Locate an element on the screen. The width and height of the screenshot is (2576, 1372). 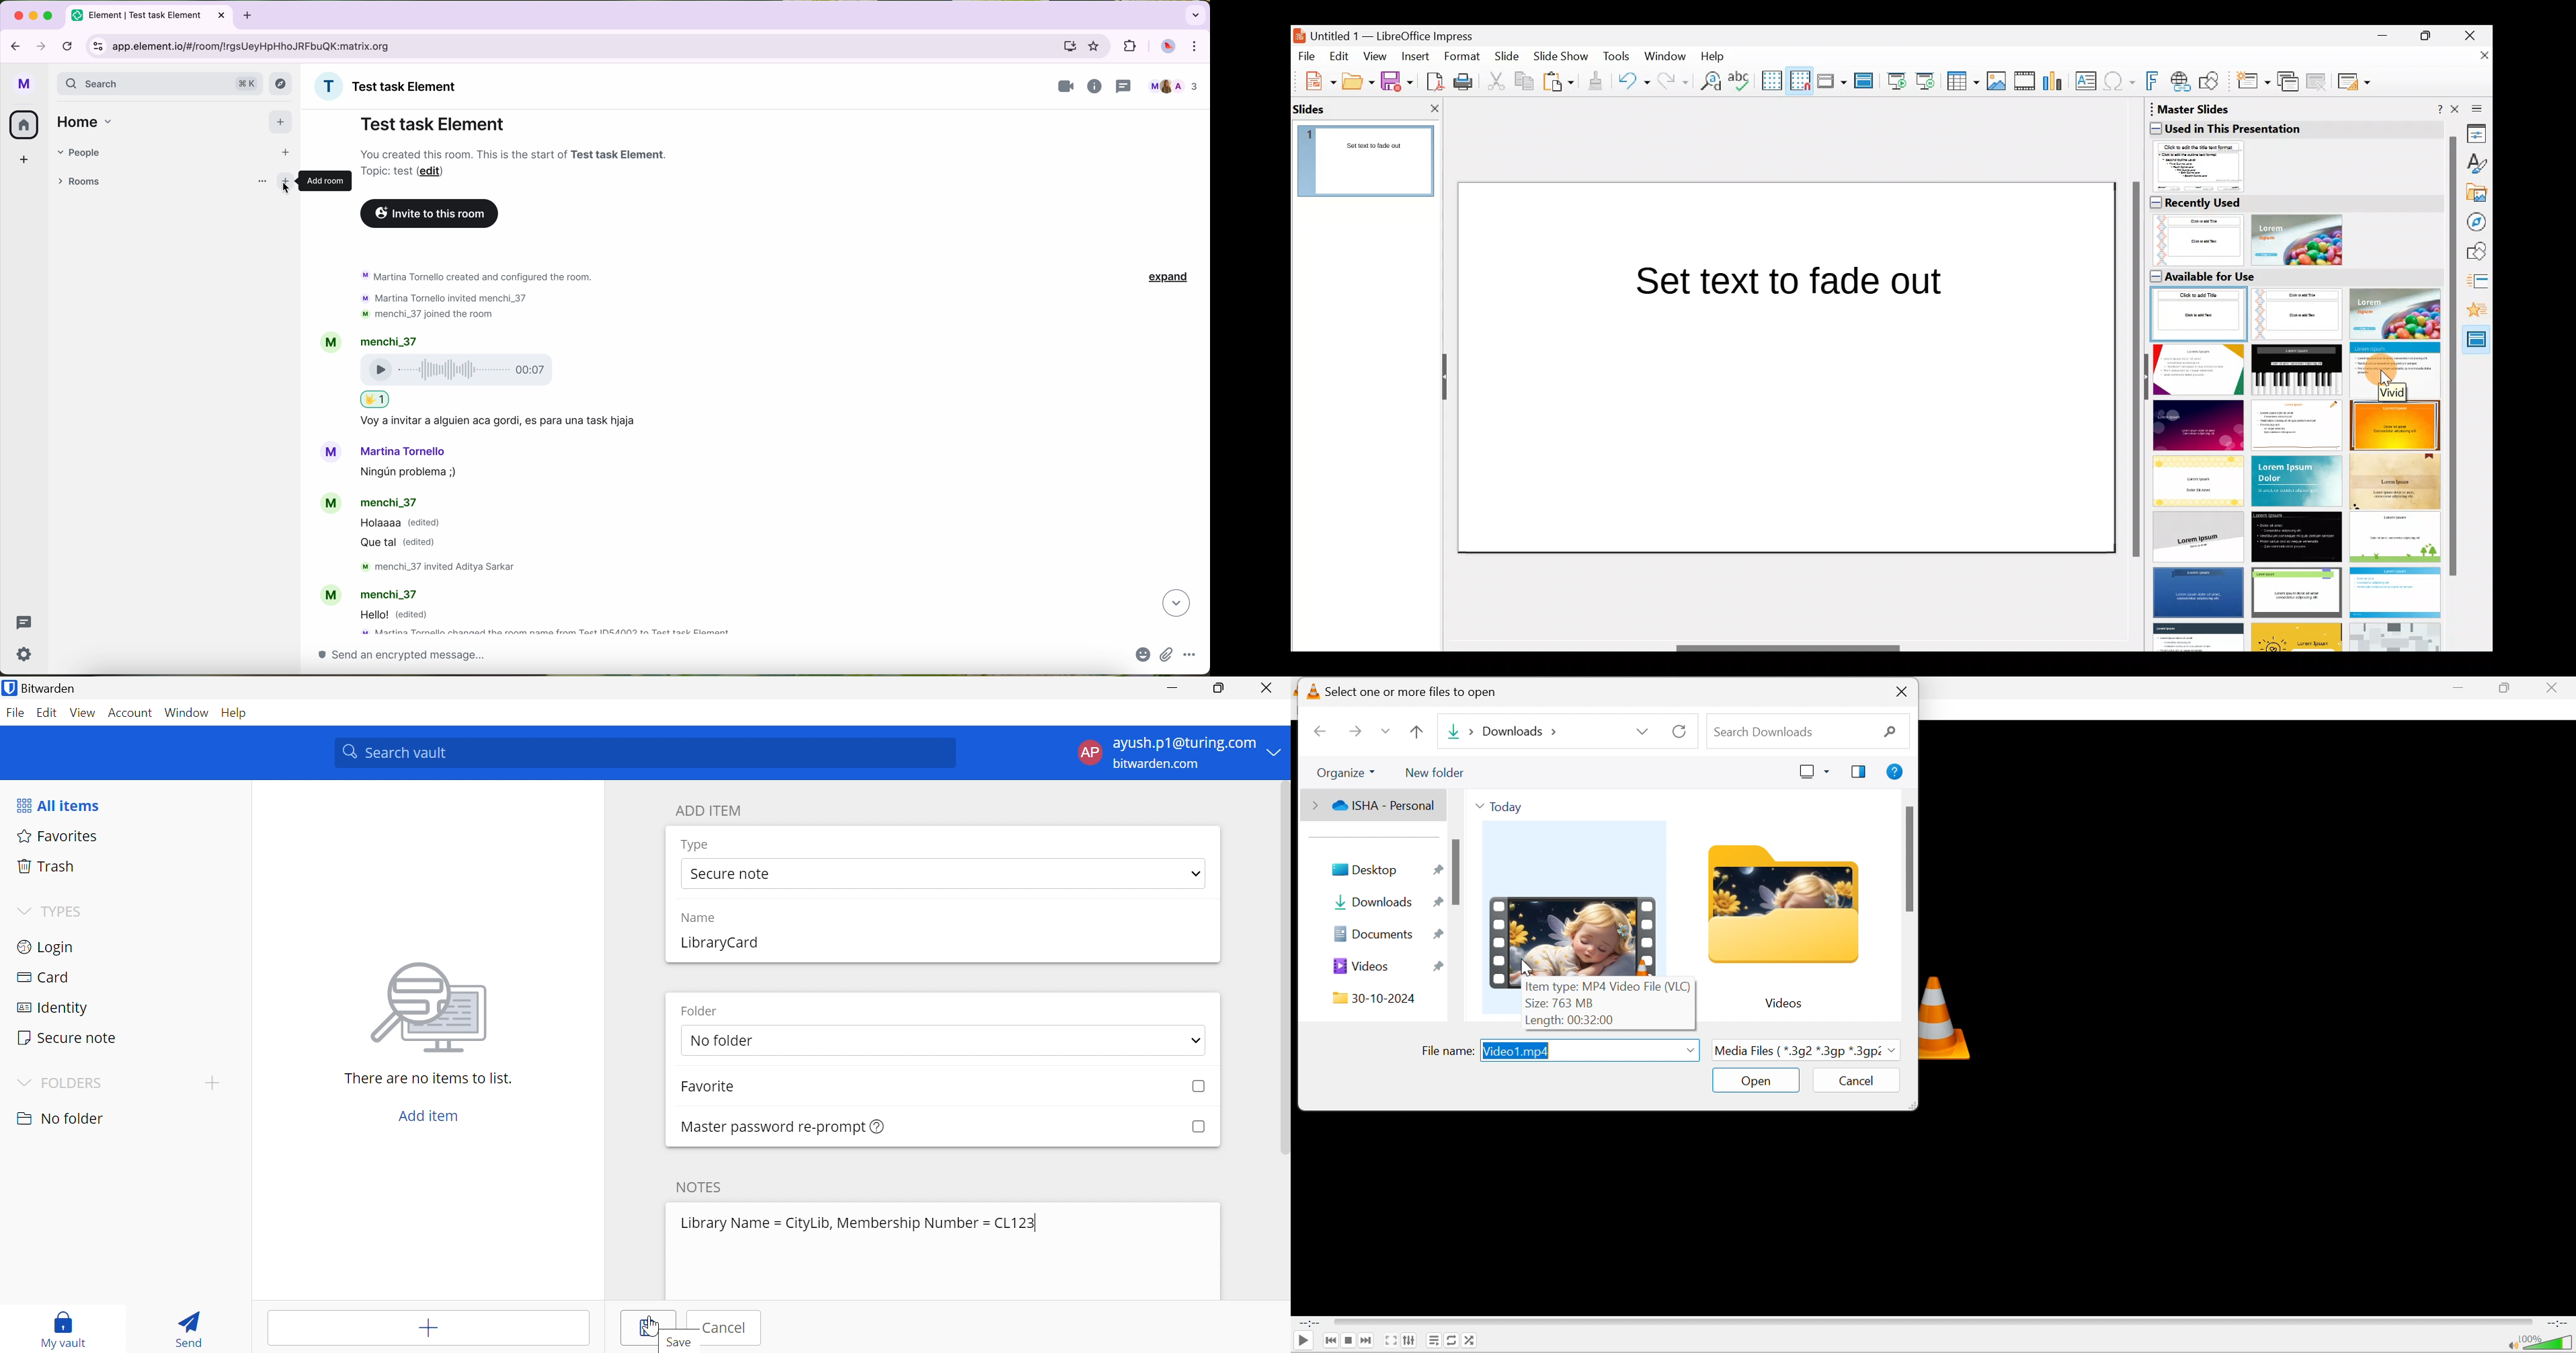
Shapes is located at coordinates (2478, 252).